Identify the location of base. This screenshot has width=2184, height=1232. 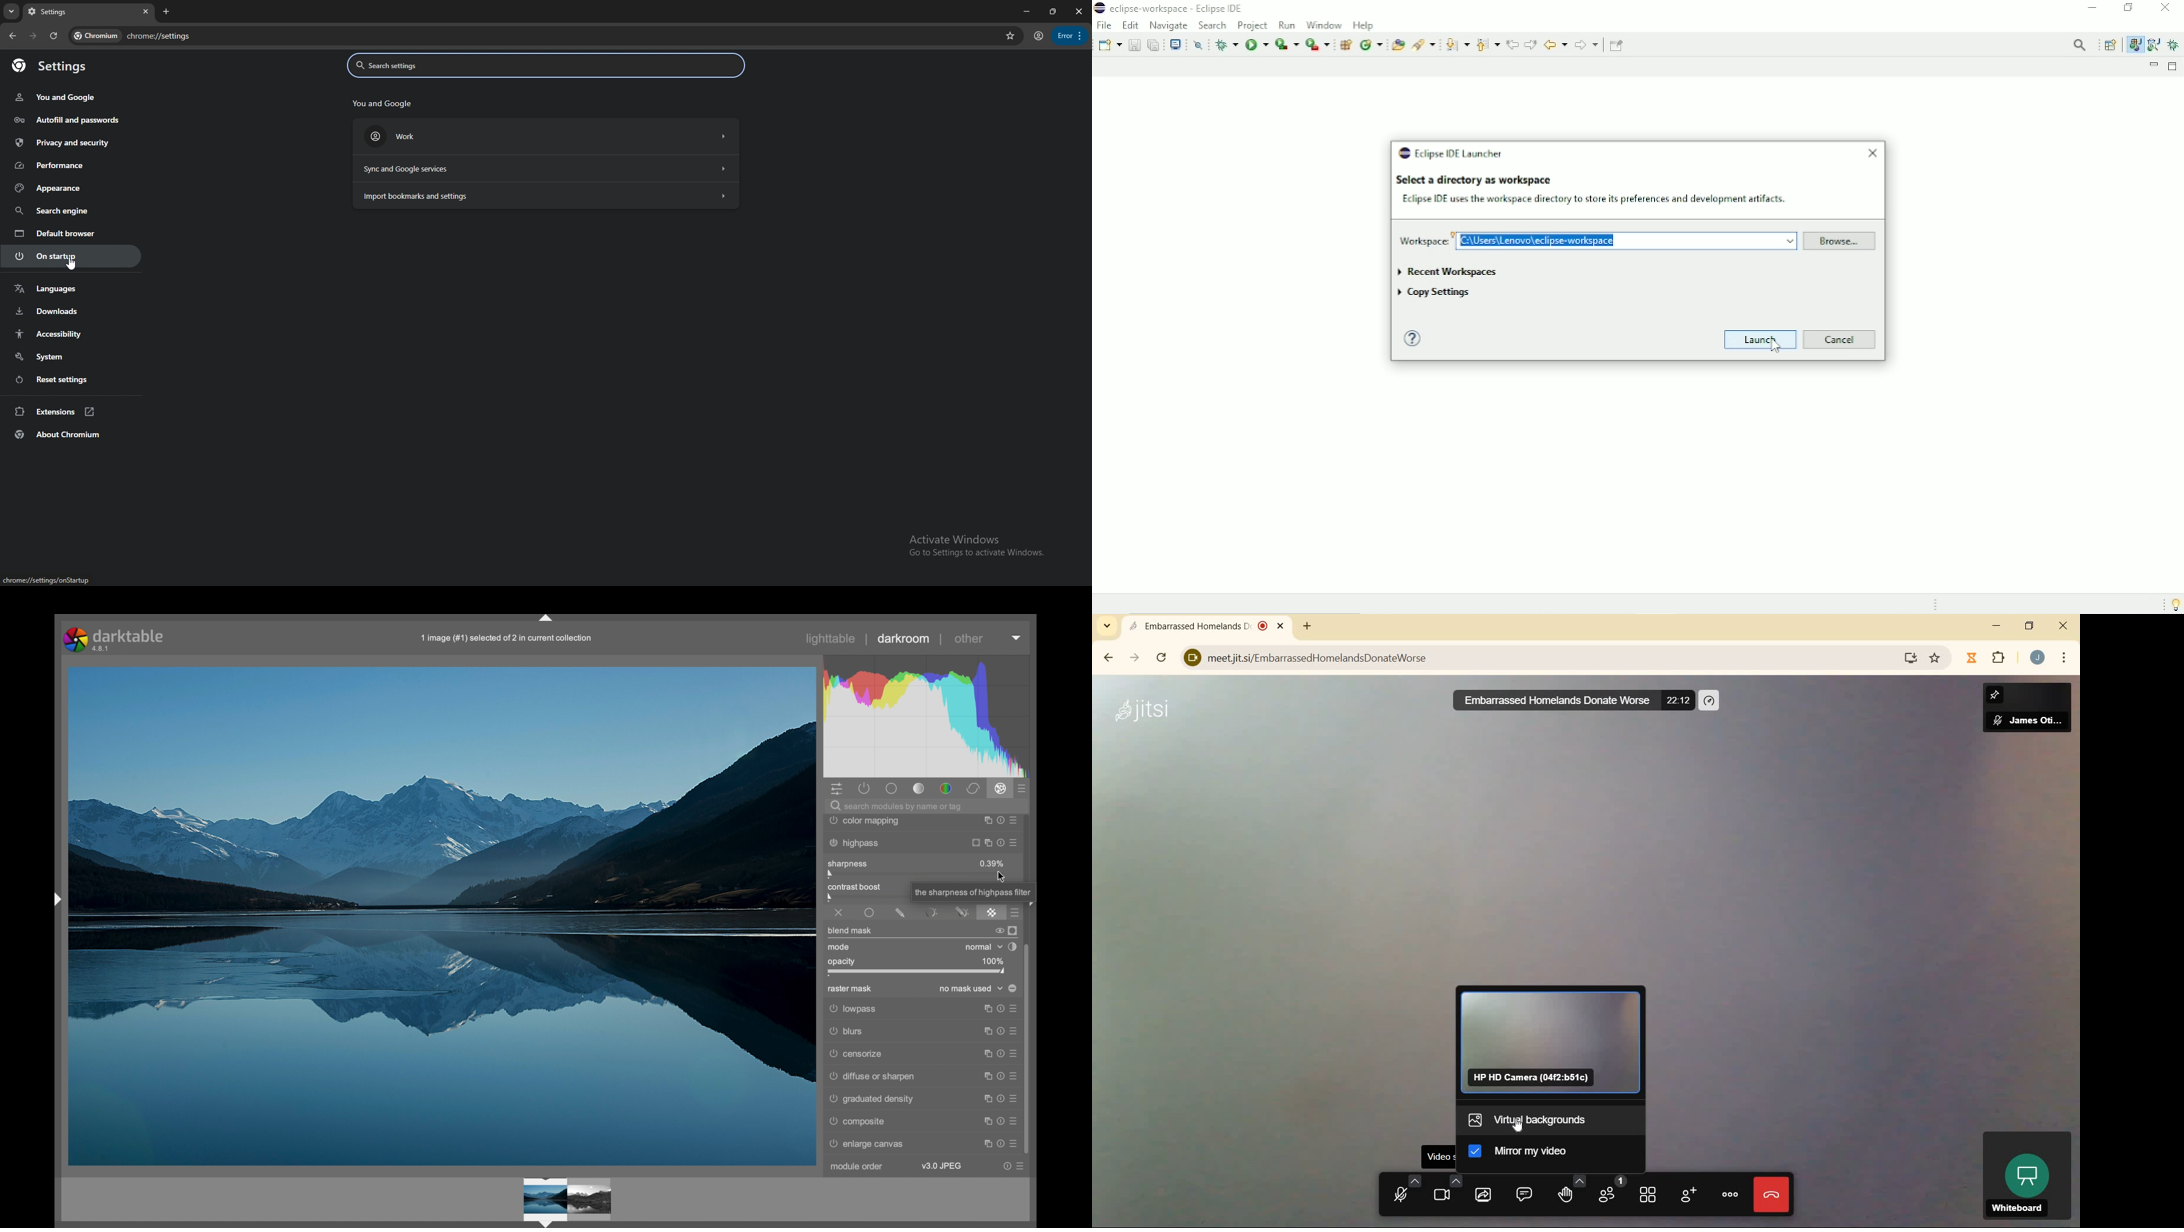
(893, 790).